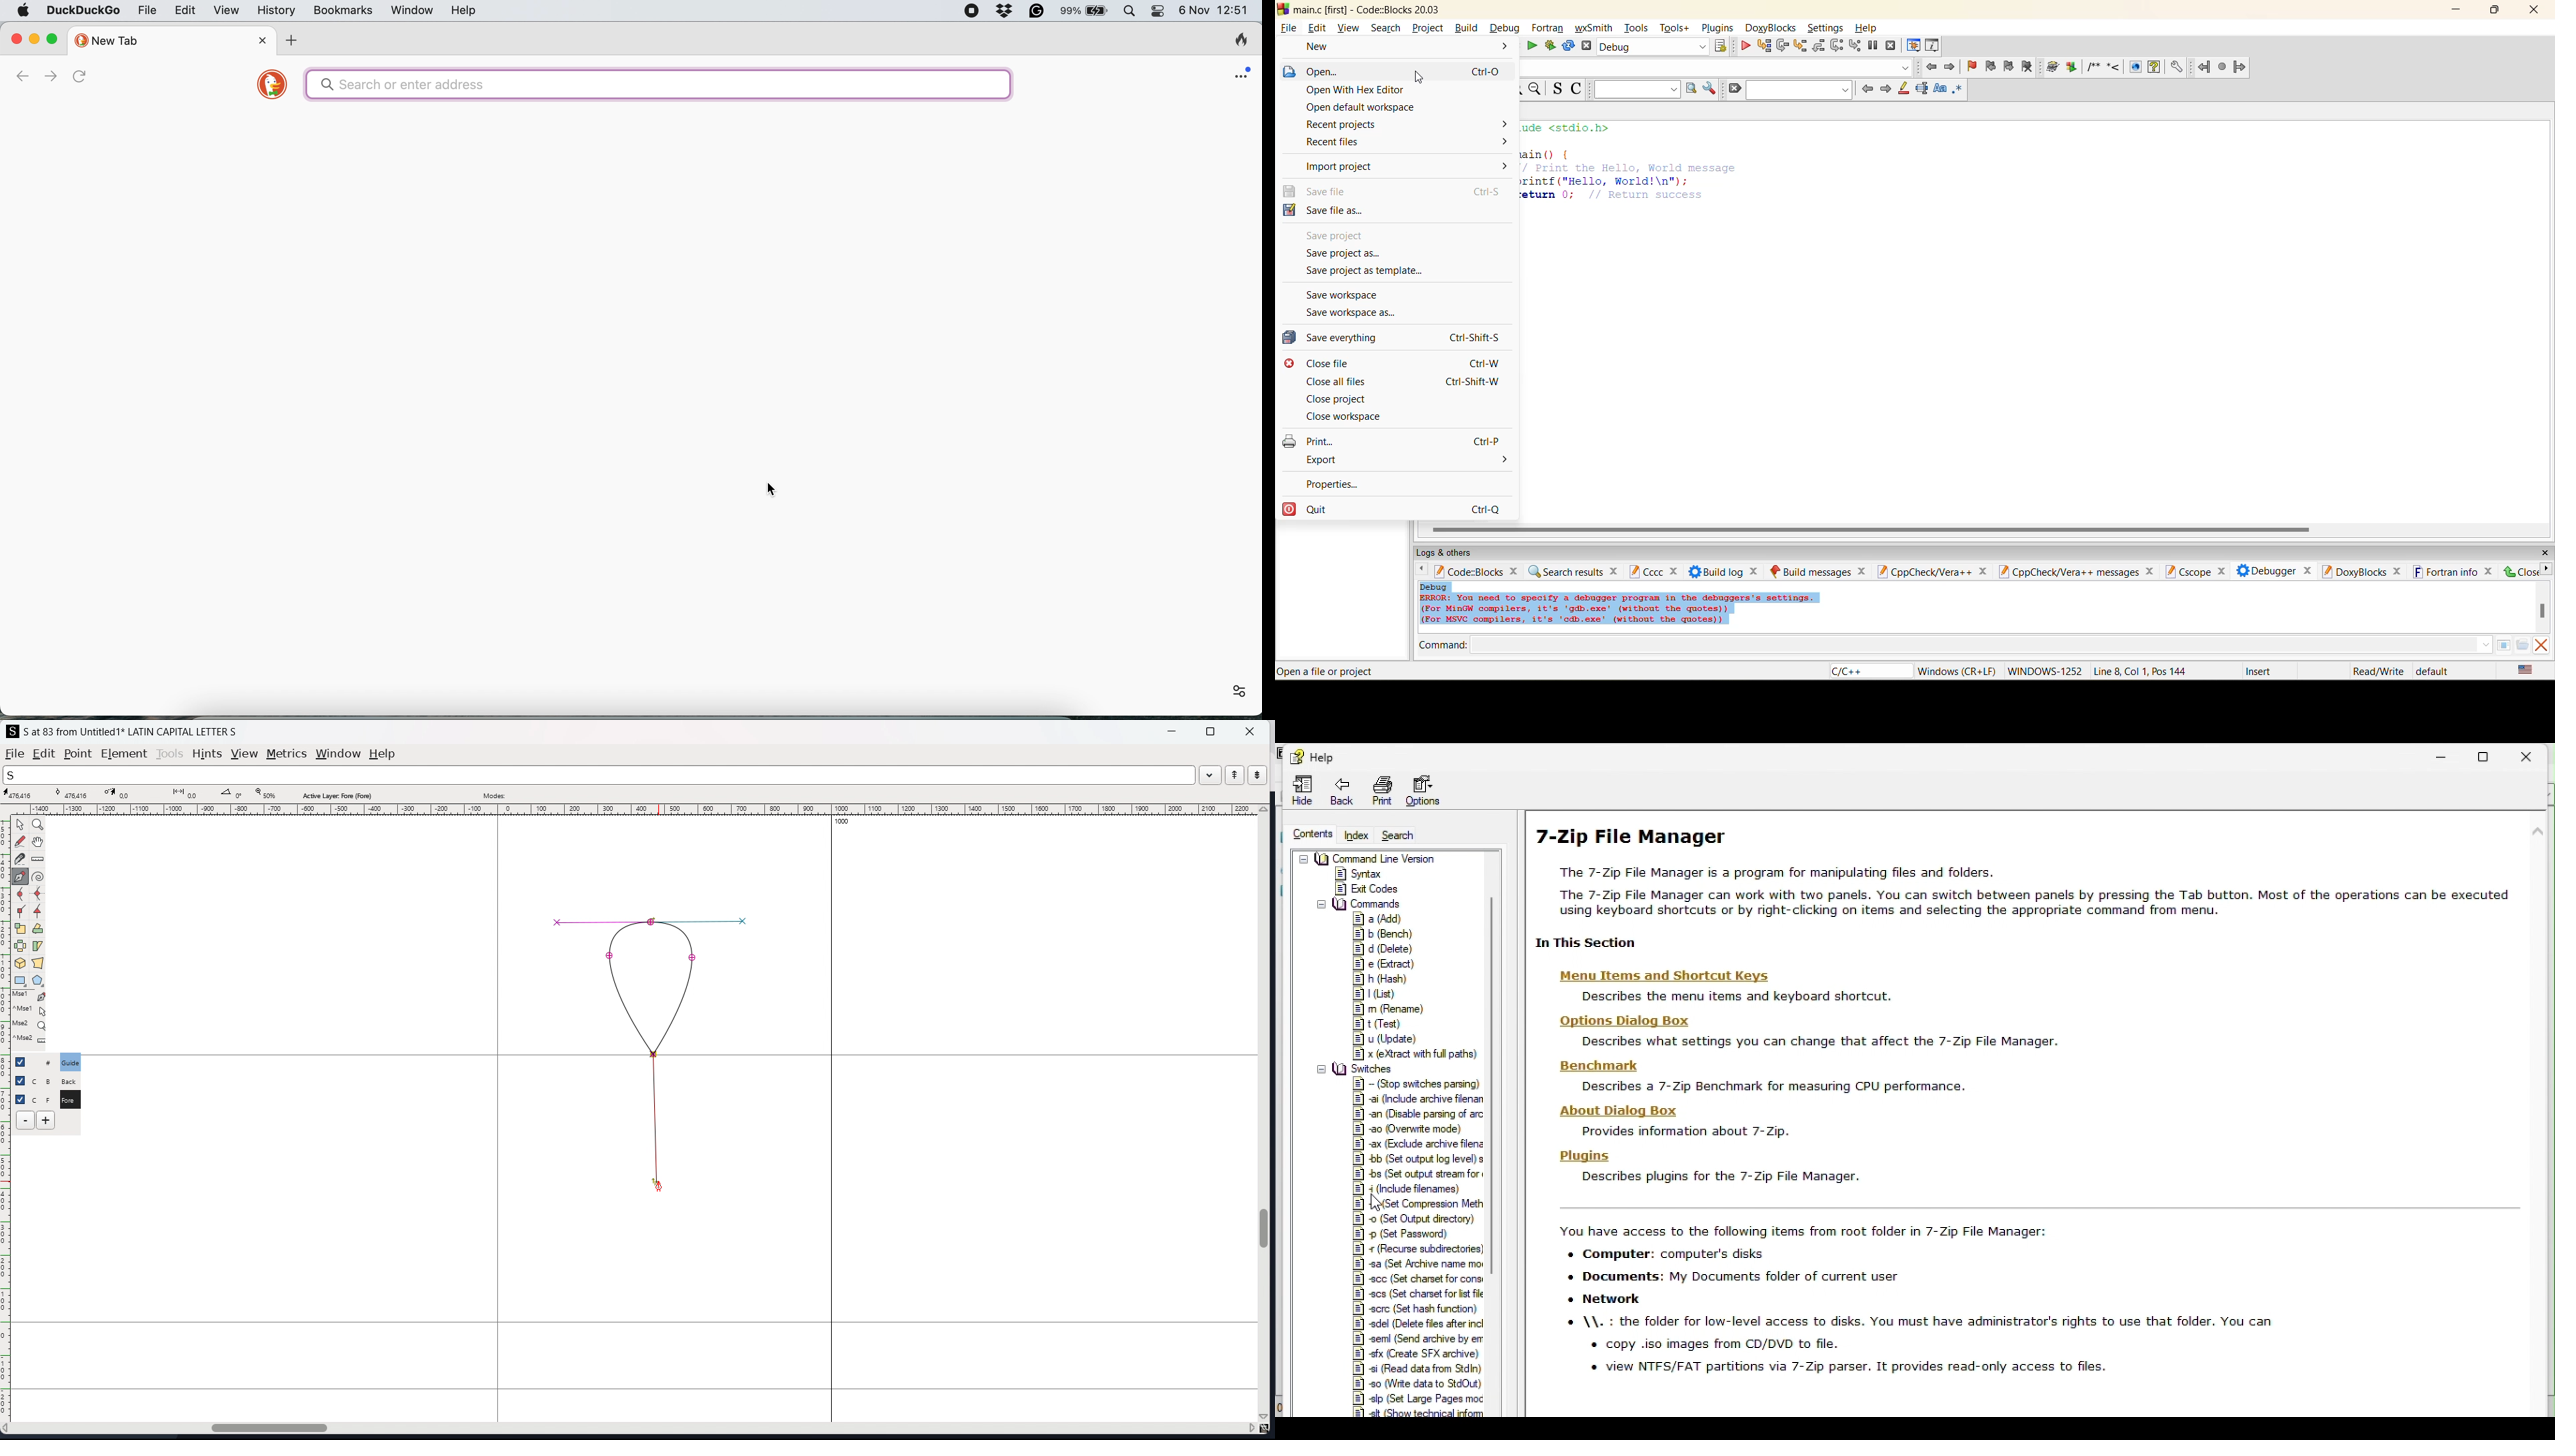  Describe the element at coordinates (2540, 645) in the screenshot. I see `clear output window` at that location.